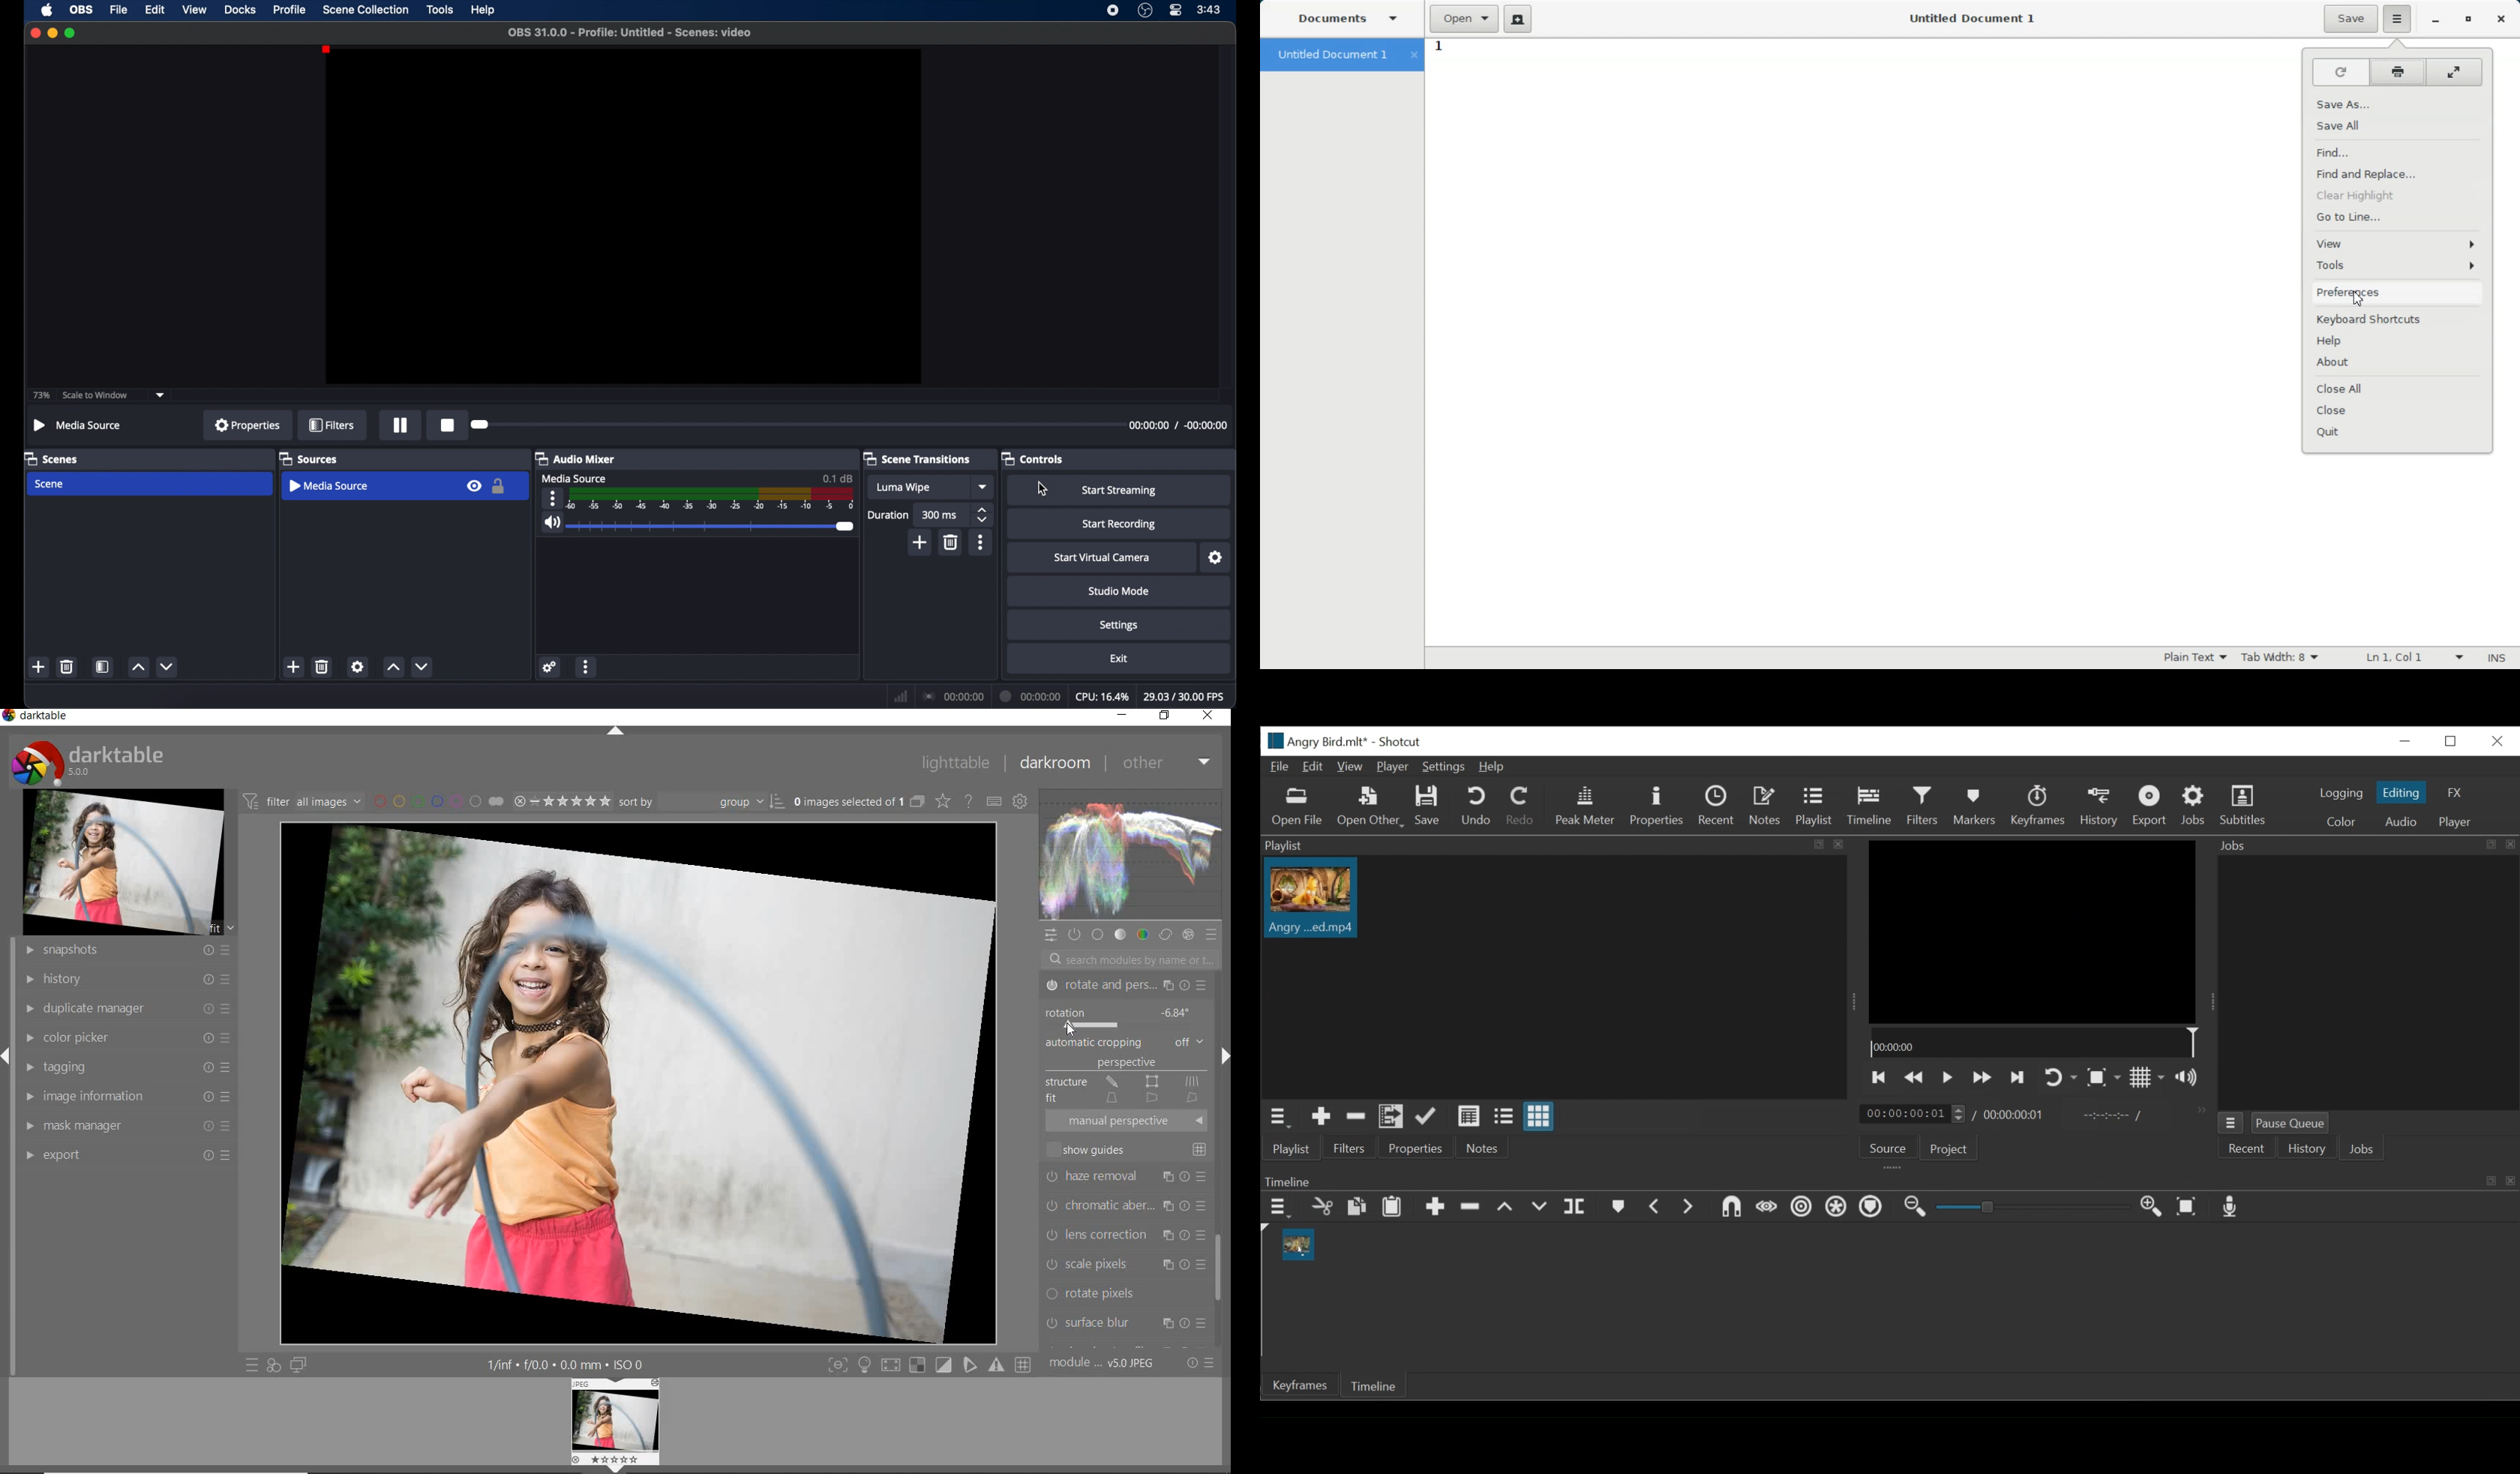 The image size is (2520, 1484). What do you see at coordinates (1950, 1150) in the screenshot?
I see `Project` at bounding box center [1950, 1150].